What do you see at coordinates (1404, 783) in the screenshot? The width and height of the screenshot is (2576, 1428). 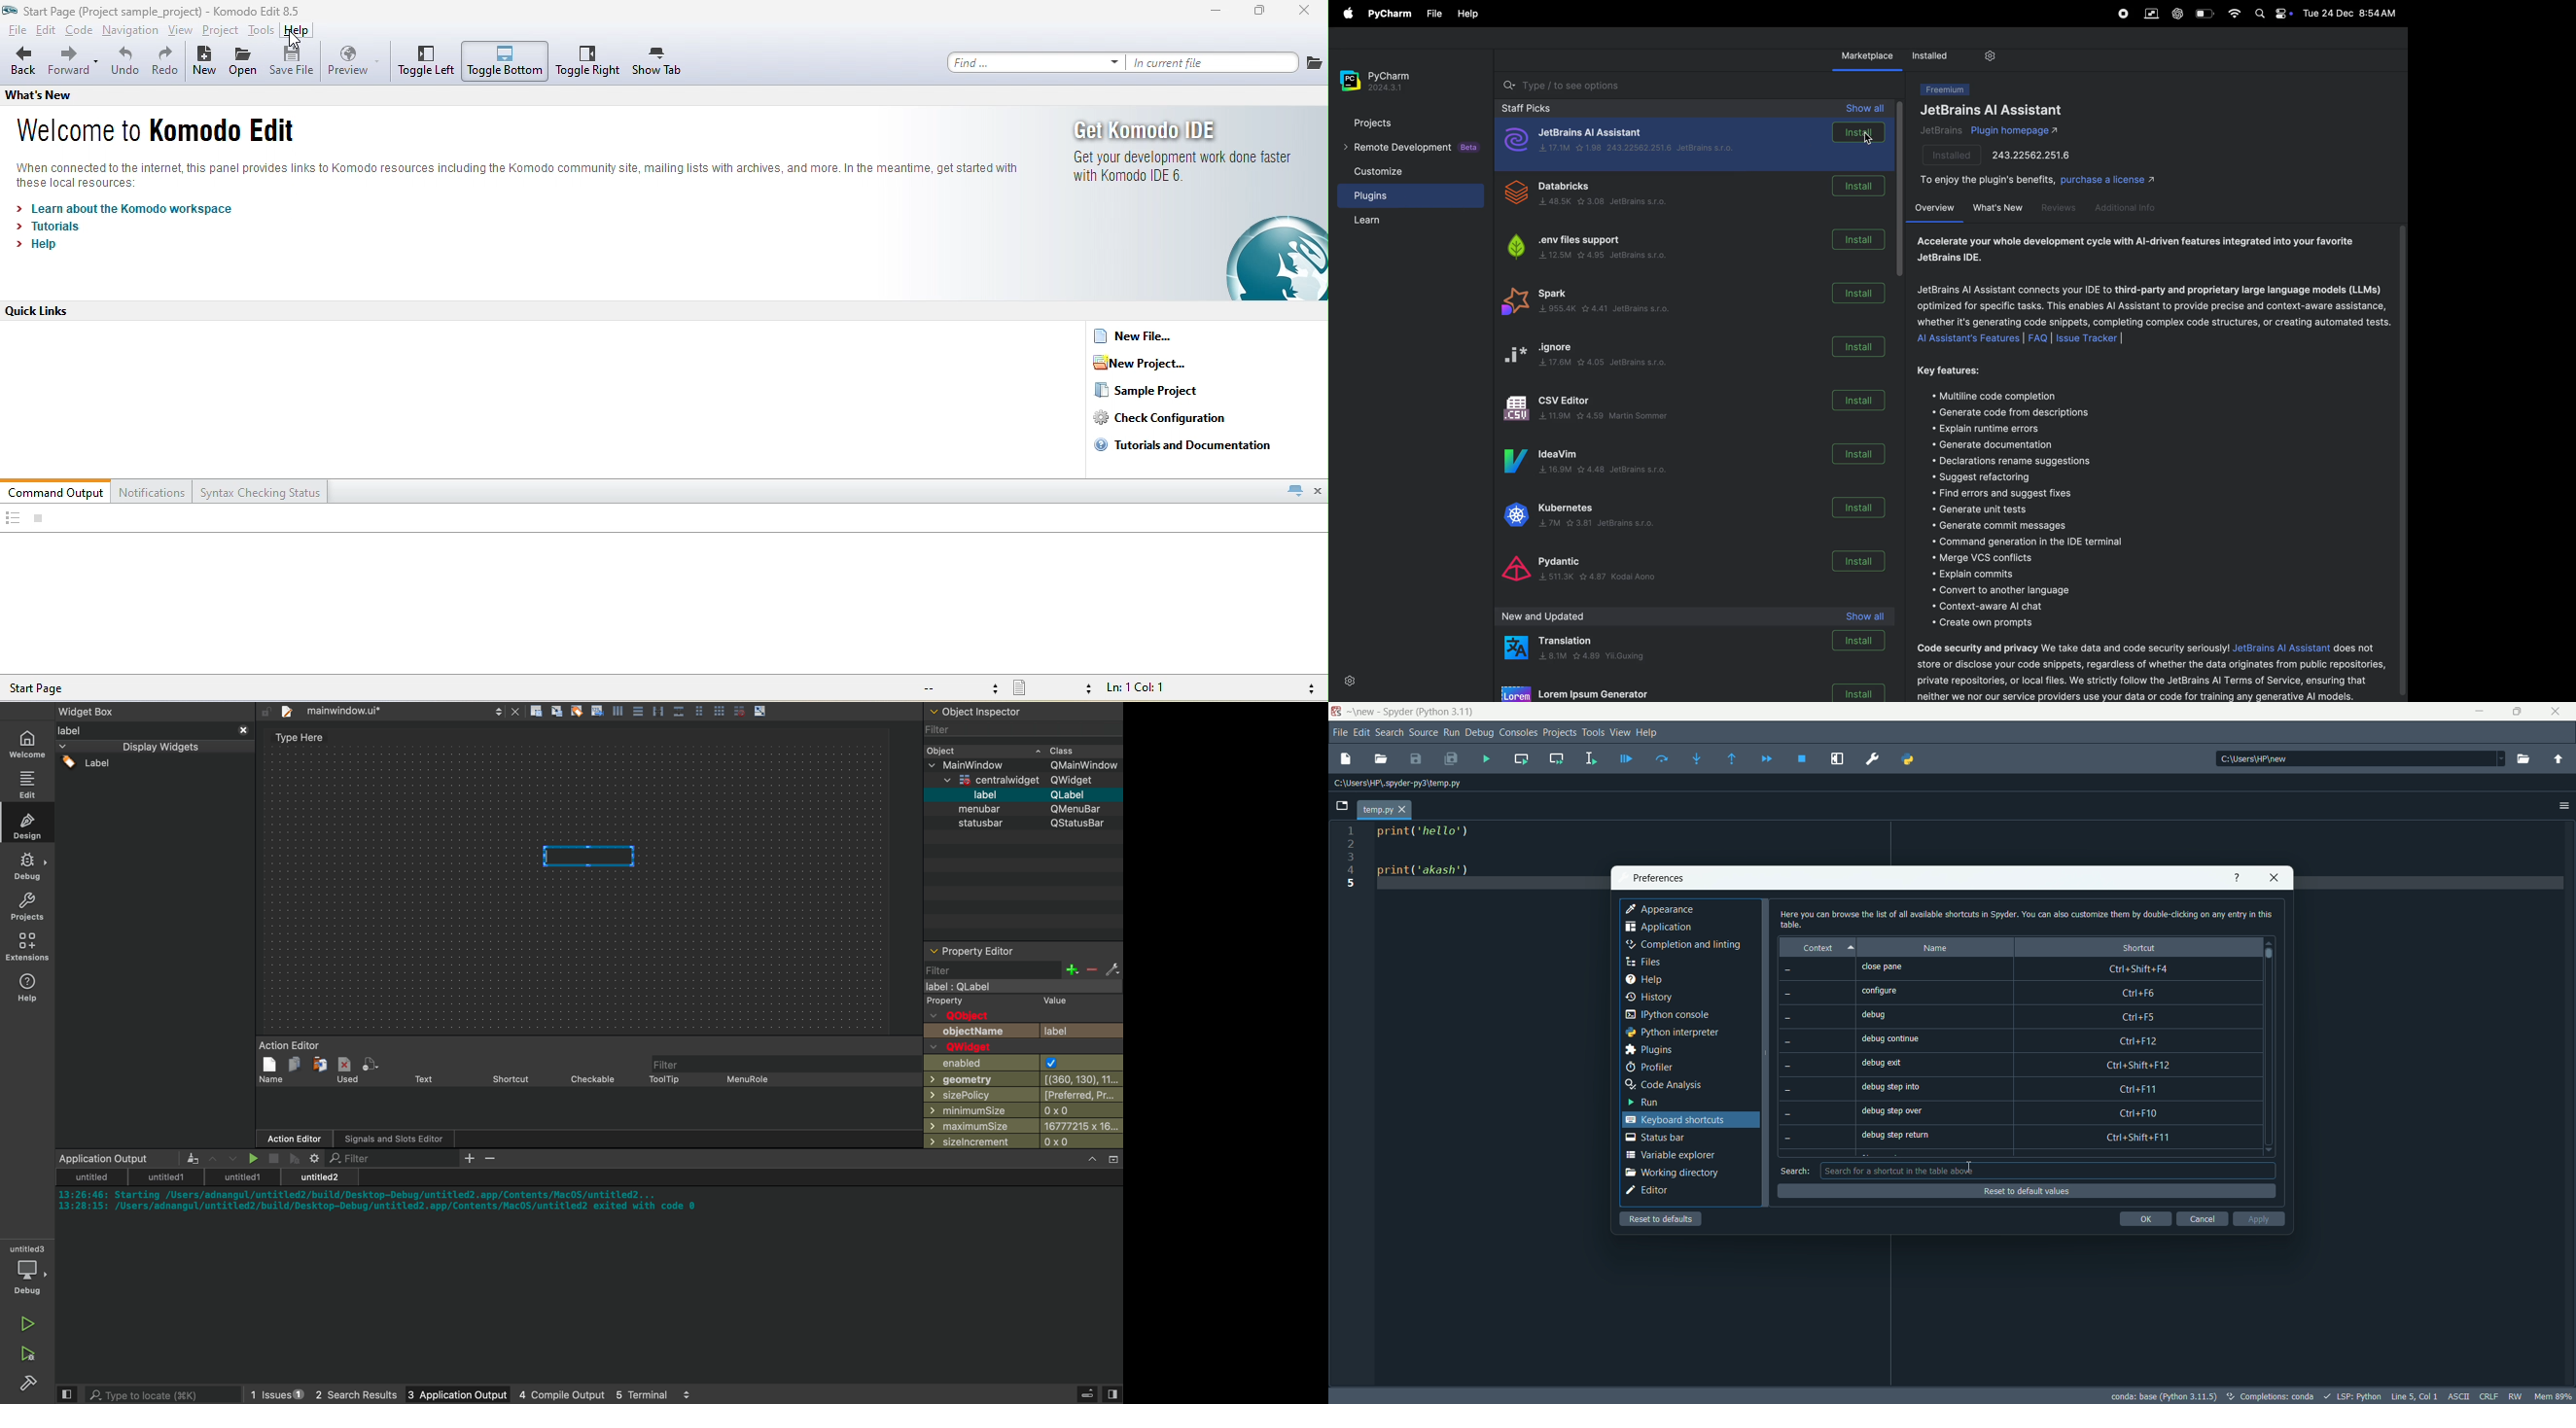 I see `c:\users\hp\.spyder-py3\temp.py` at bounding box center [1404, 783].